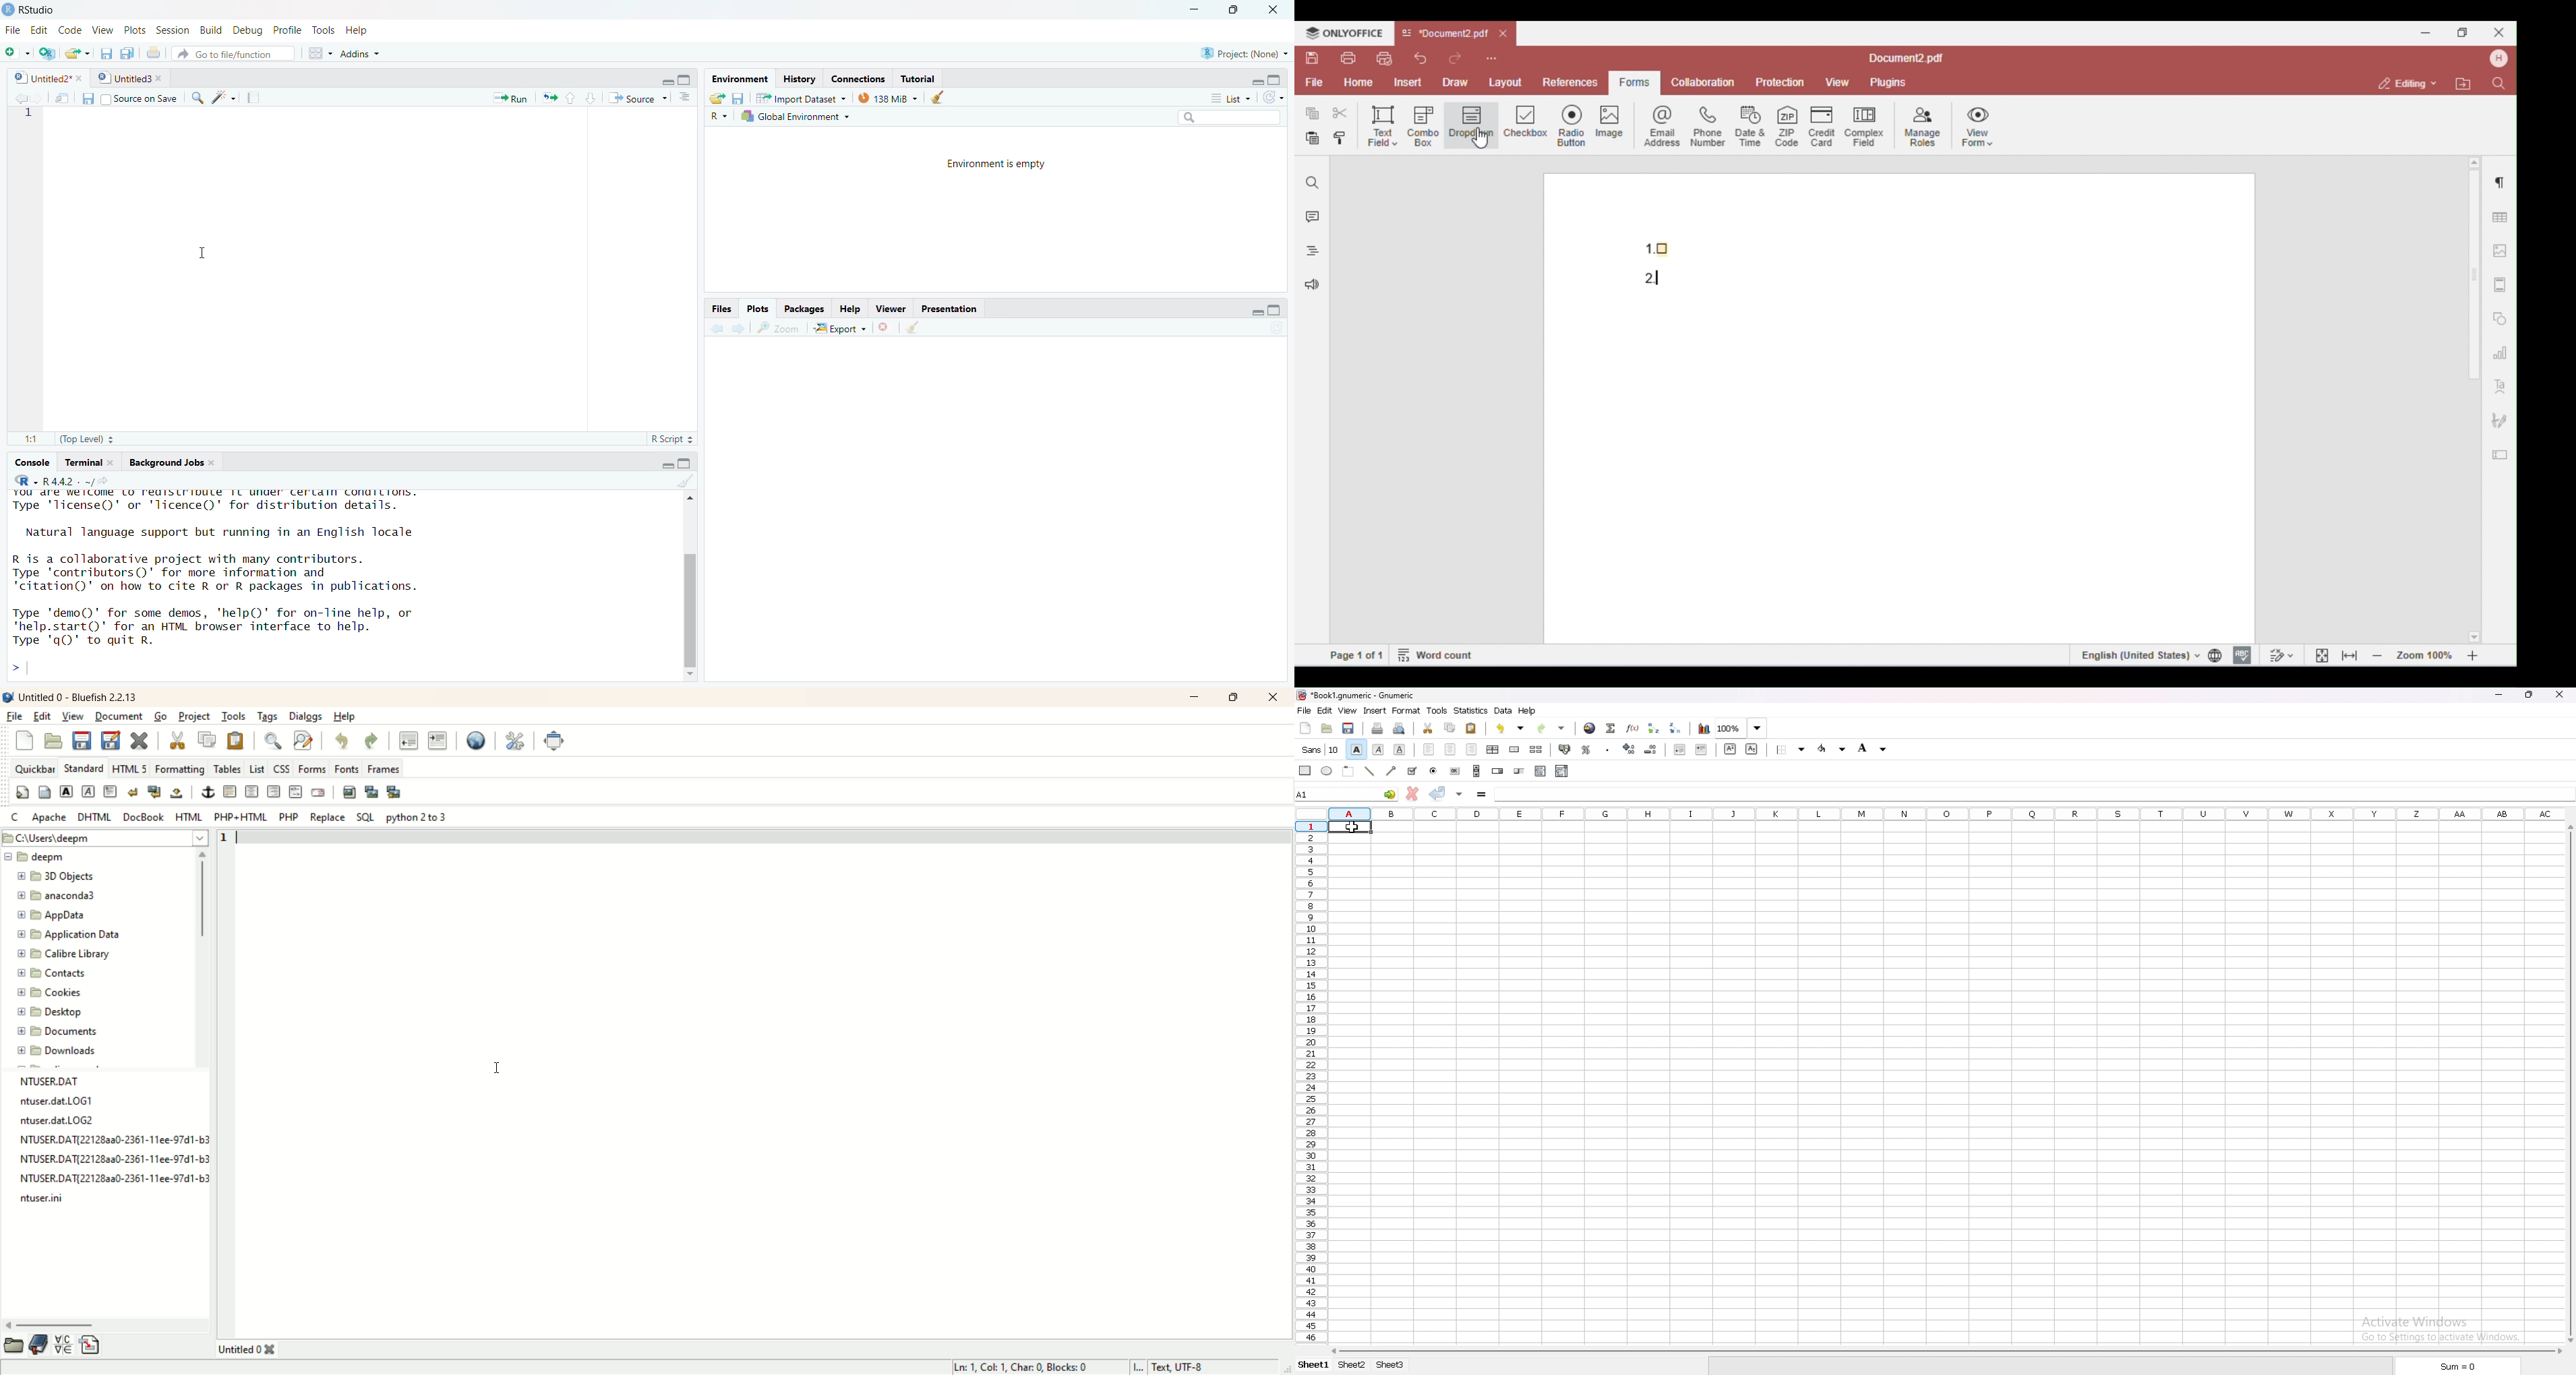 The image size is (2576, 1400). I want to click on Edit, so click(36, 29).